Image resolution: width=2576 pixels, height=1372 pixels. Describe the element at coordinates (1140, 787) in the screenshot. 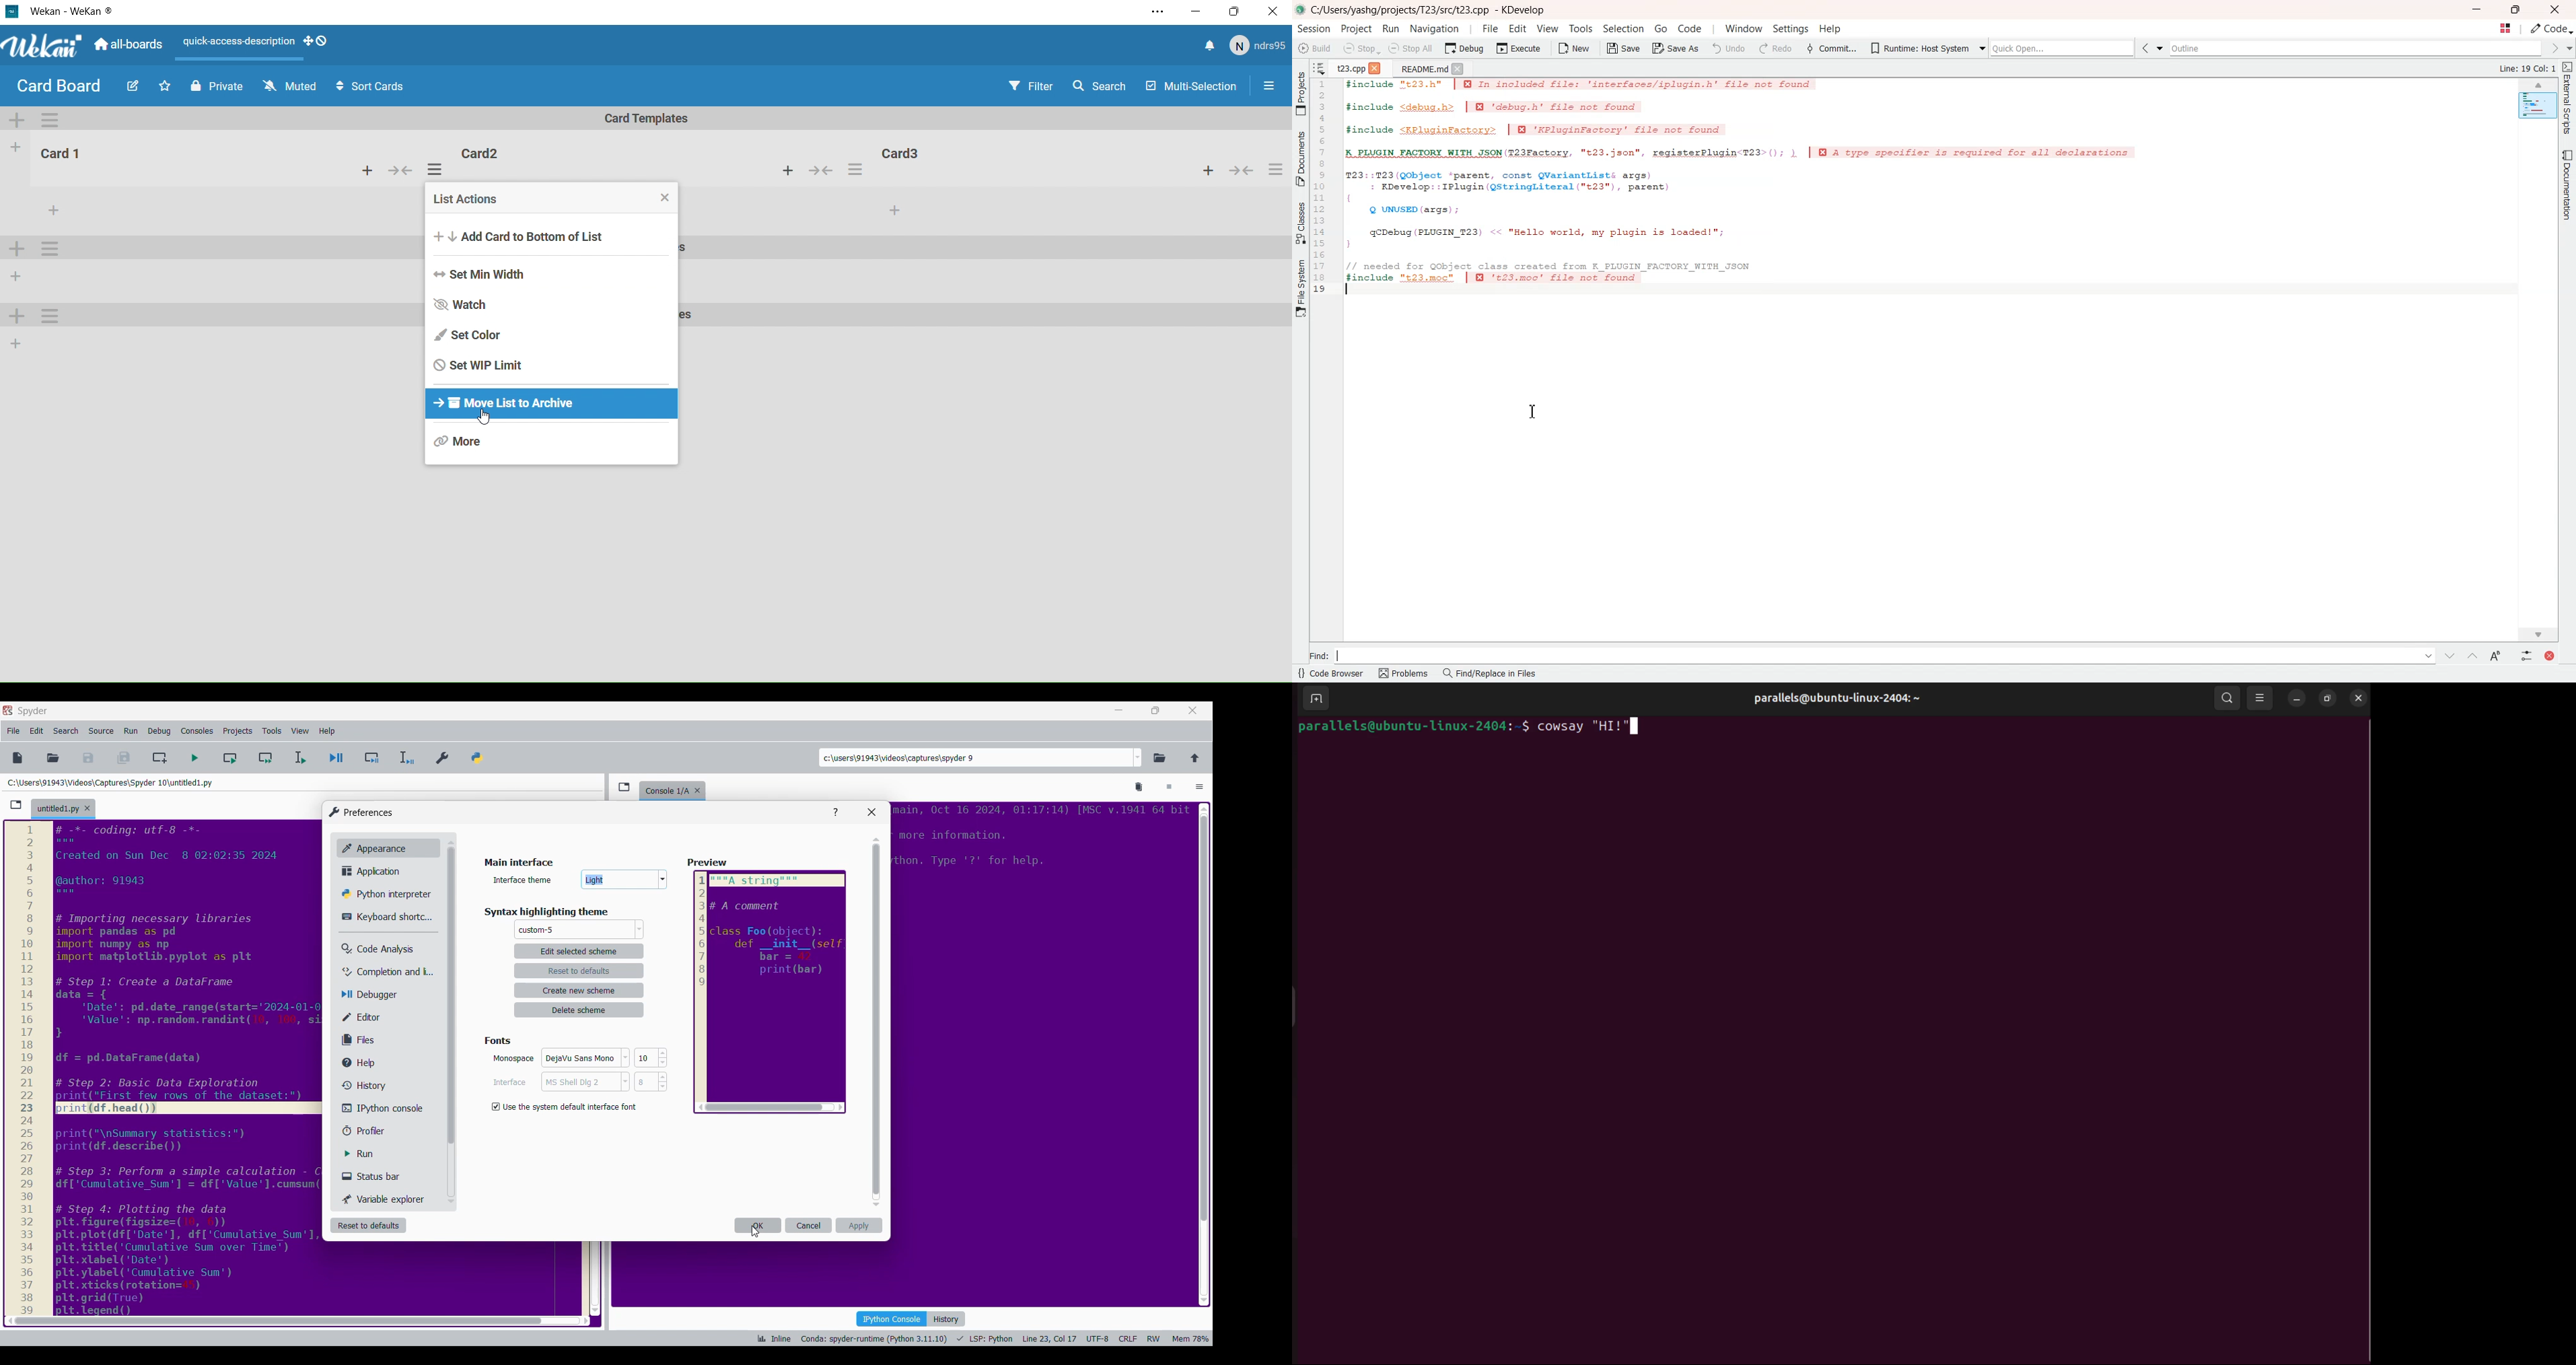

I see `Remove all variables from namespace` at that location.